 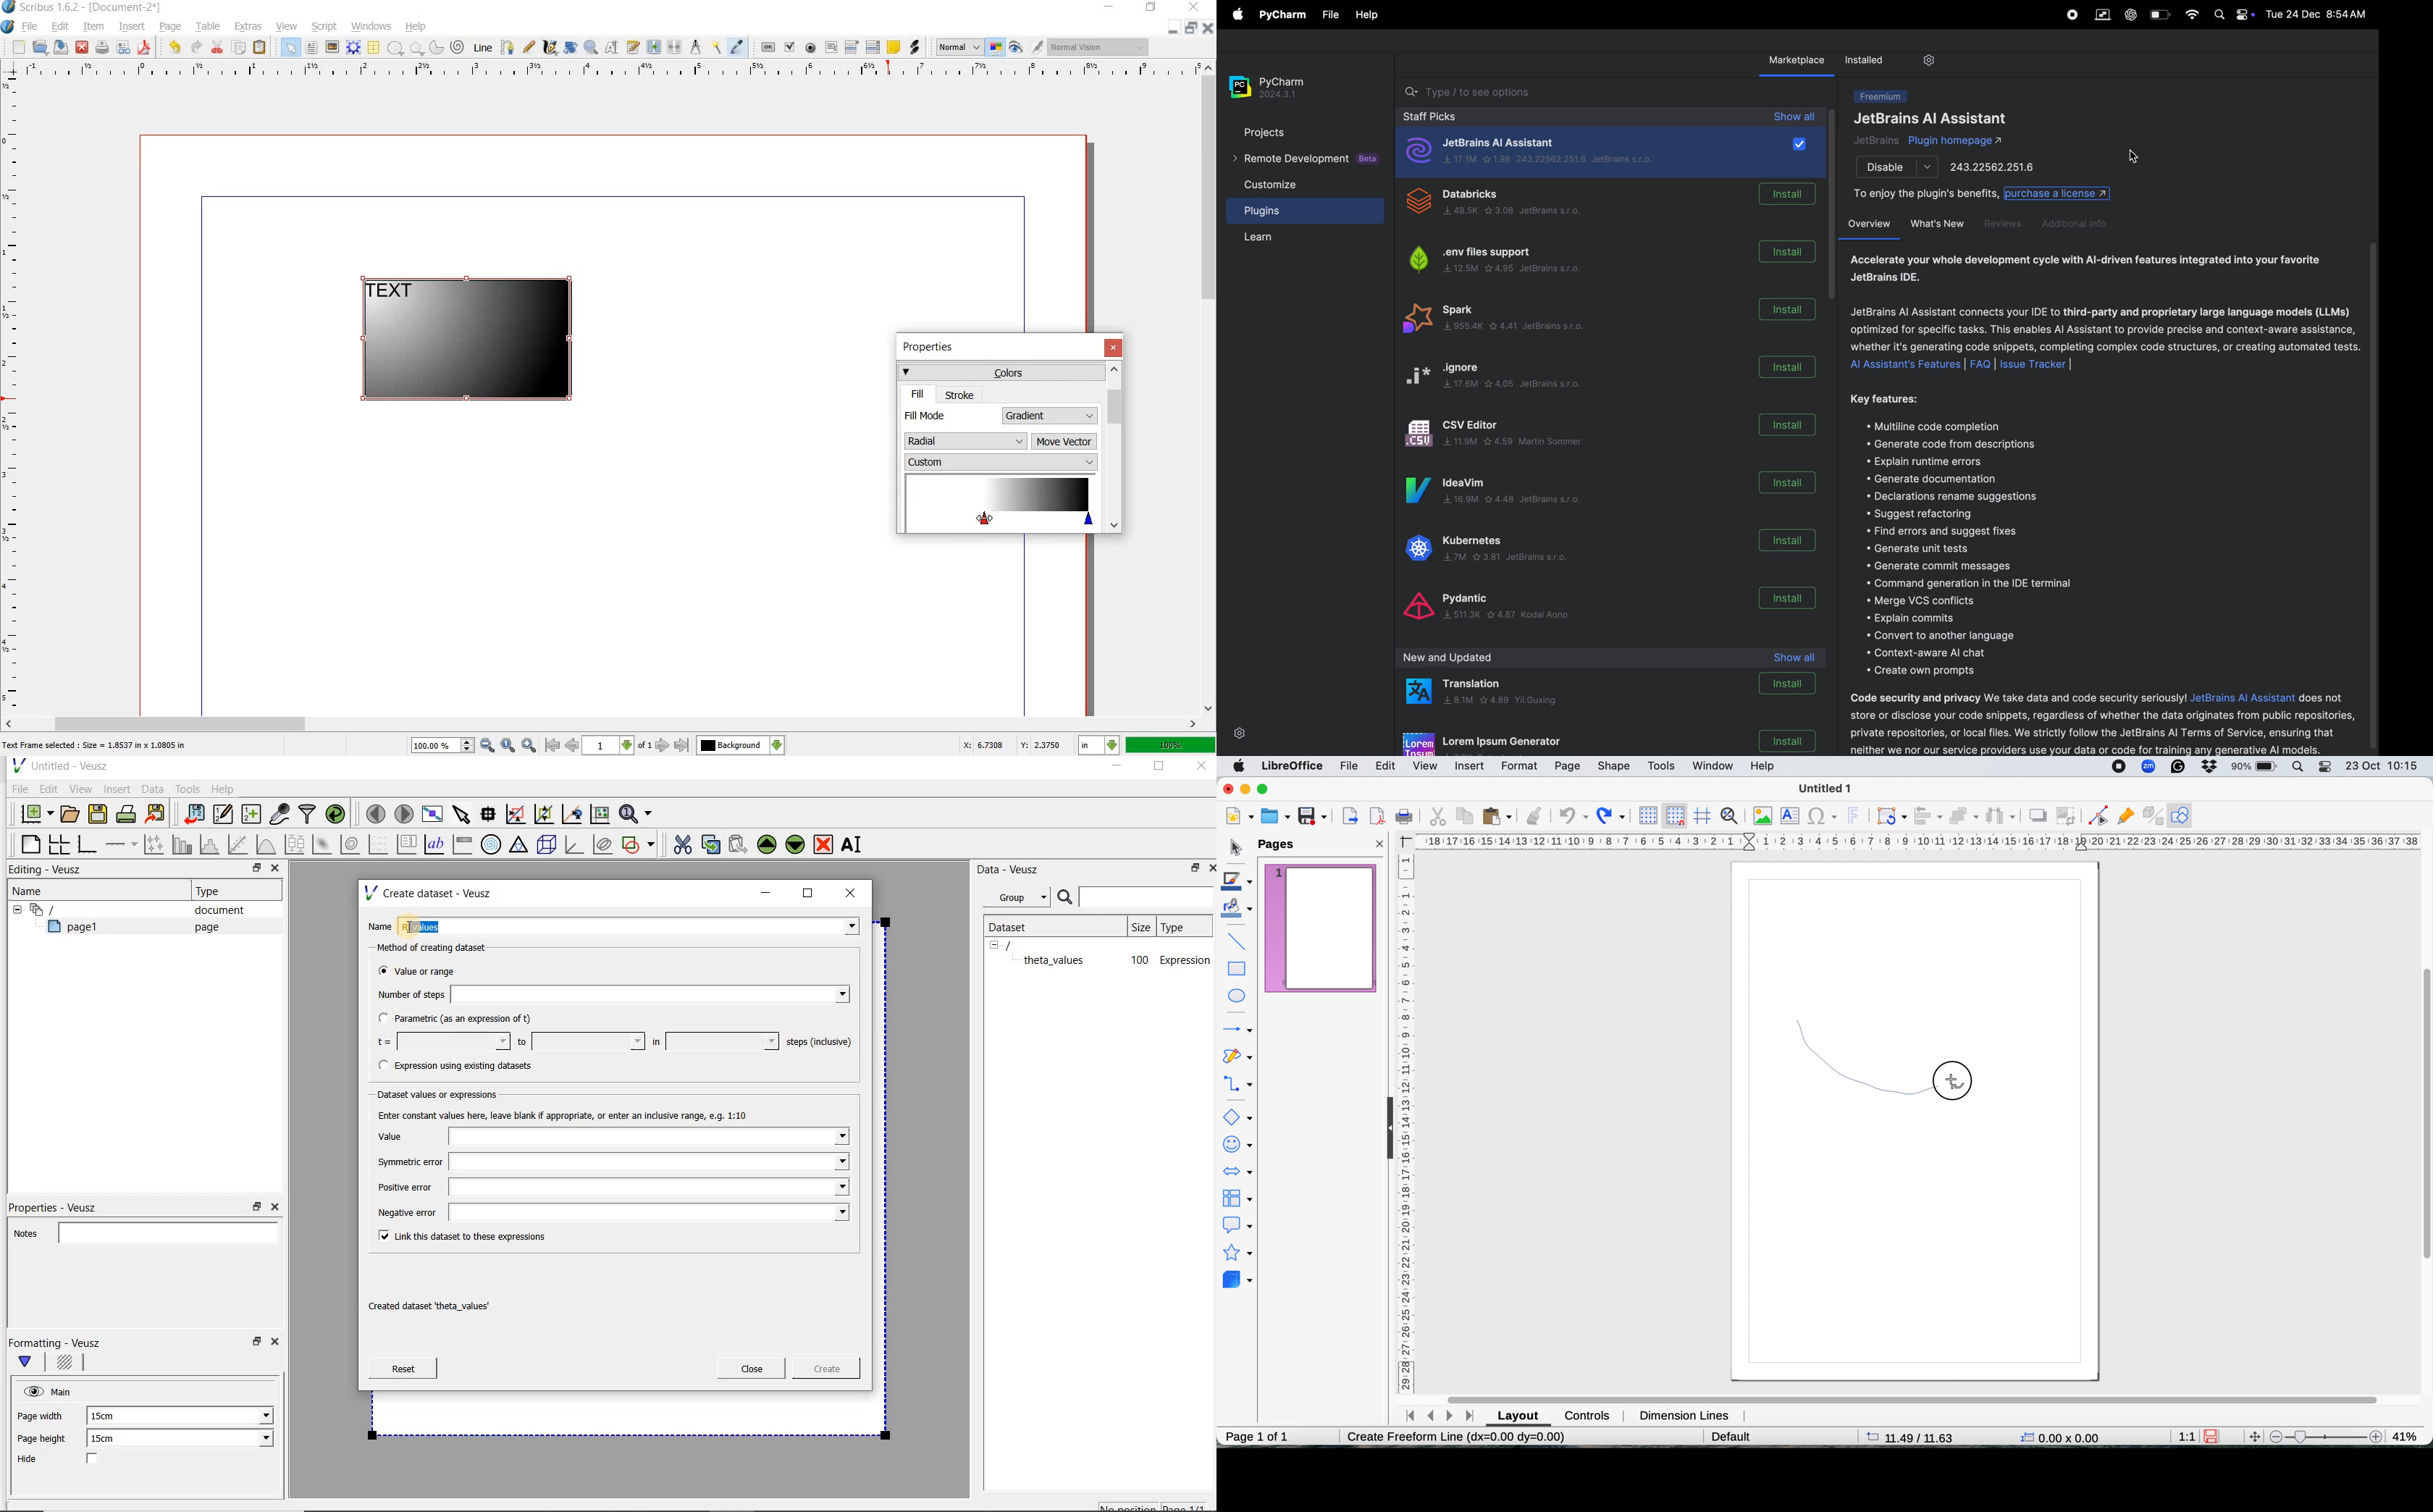 What do you see at coordinates (520, 845) in the screenshot?
I see `ternary graph` at bounding box center [520, 845].